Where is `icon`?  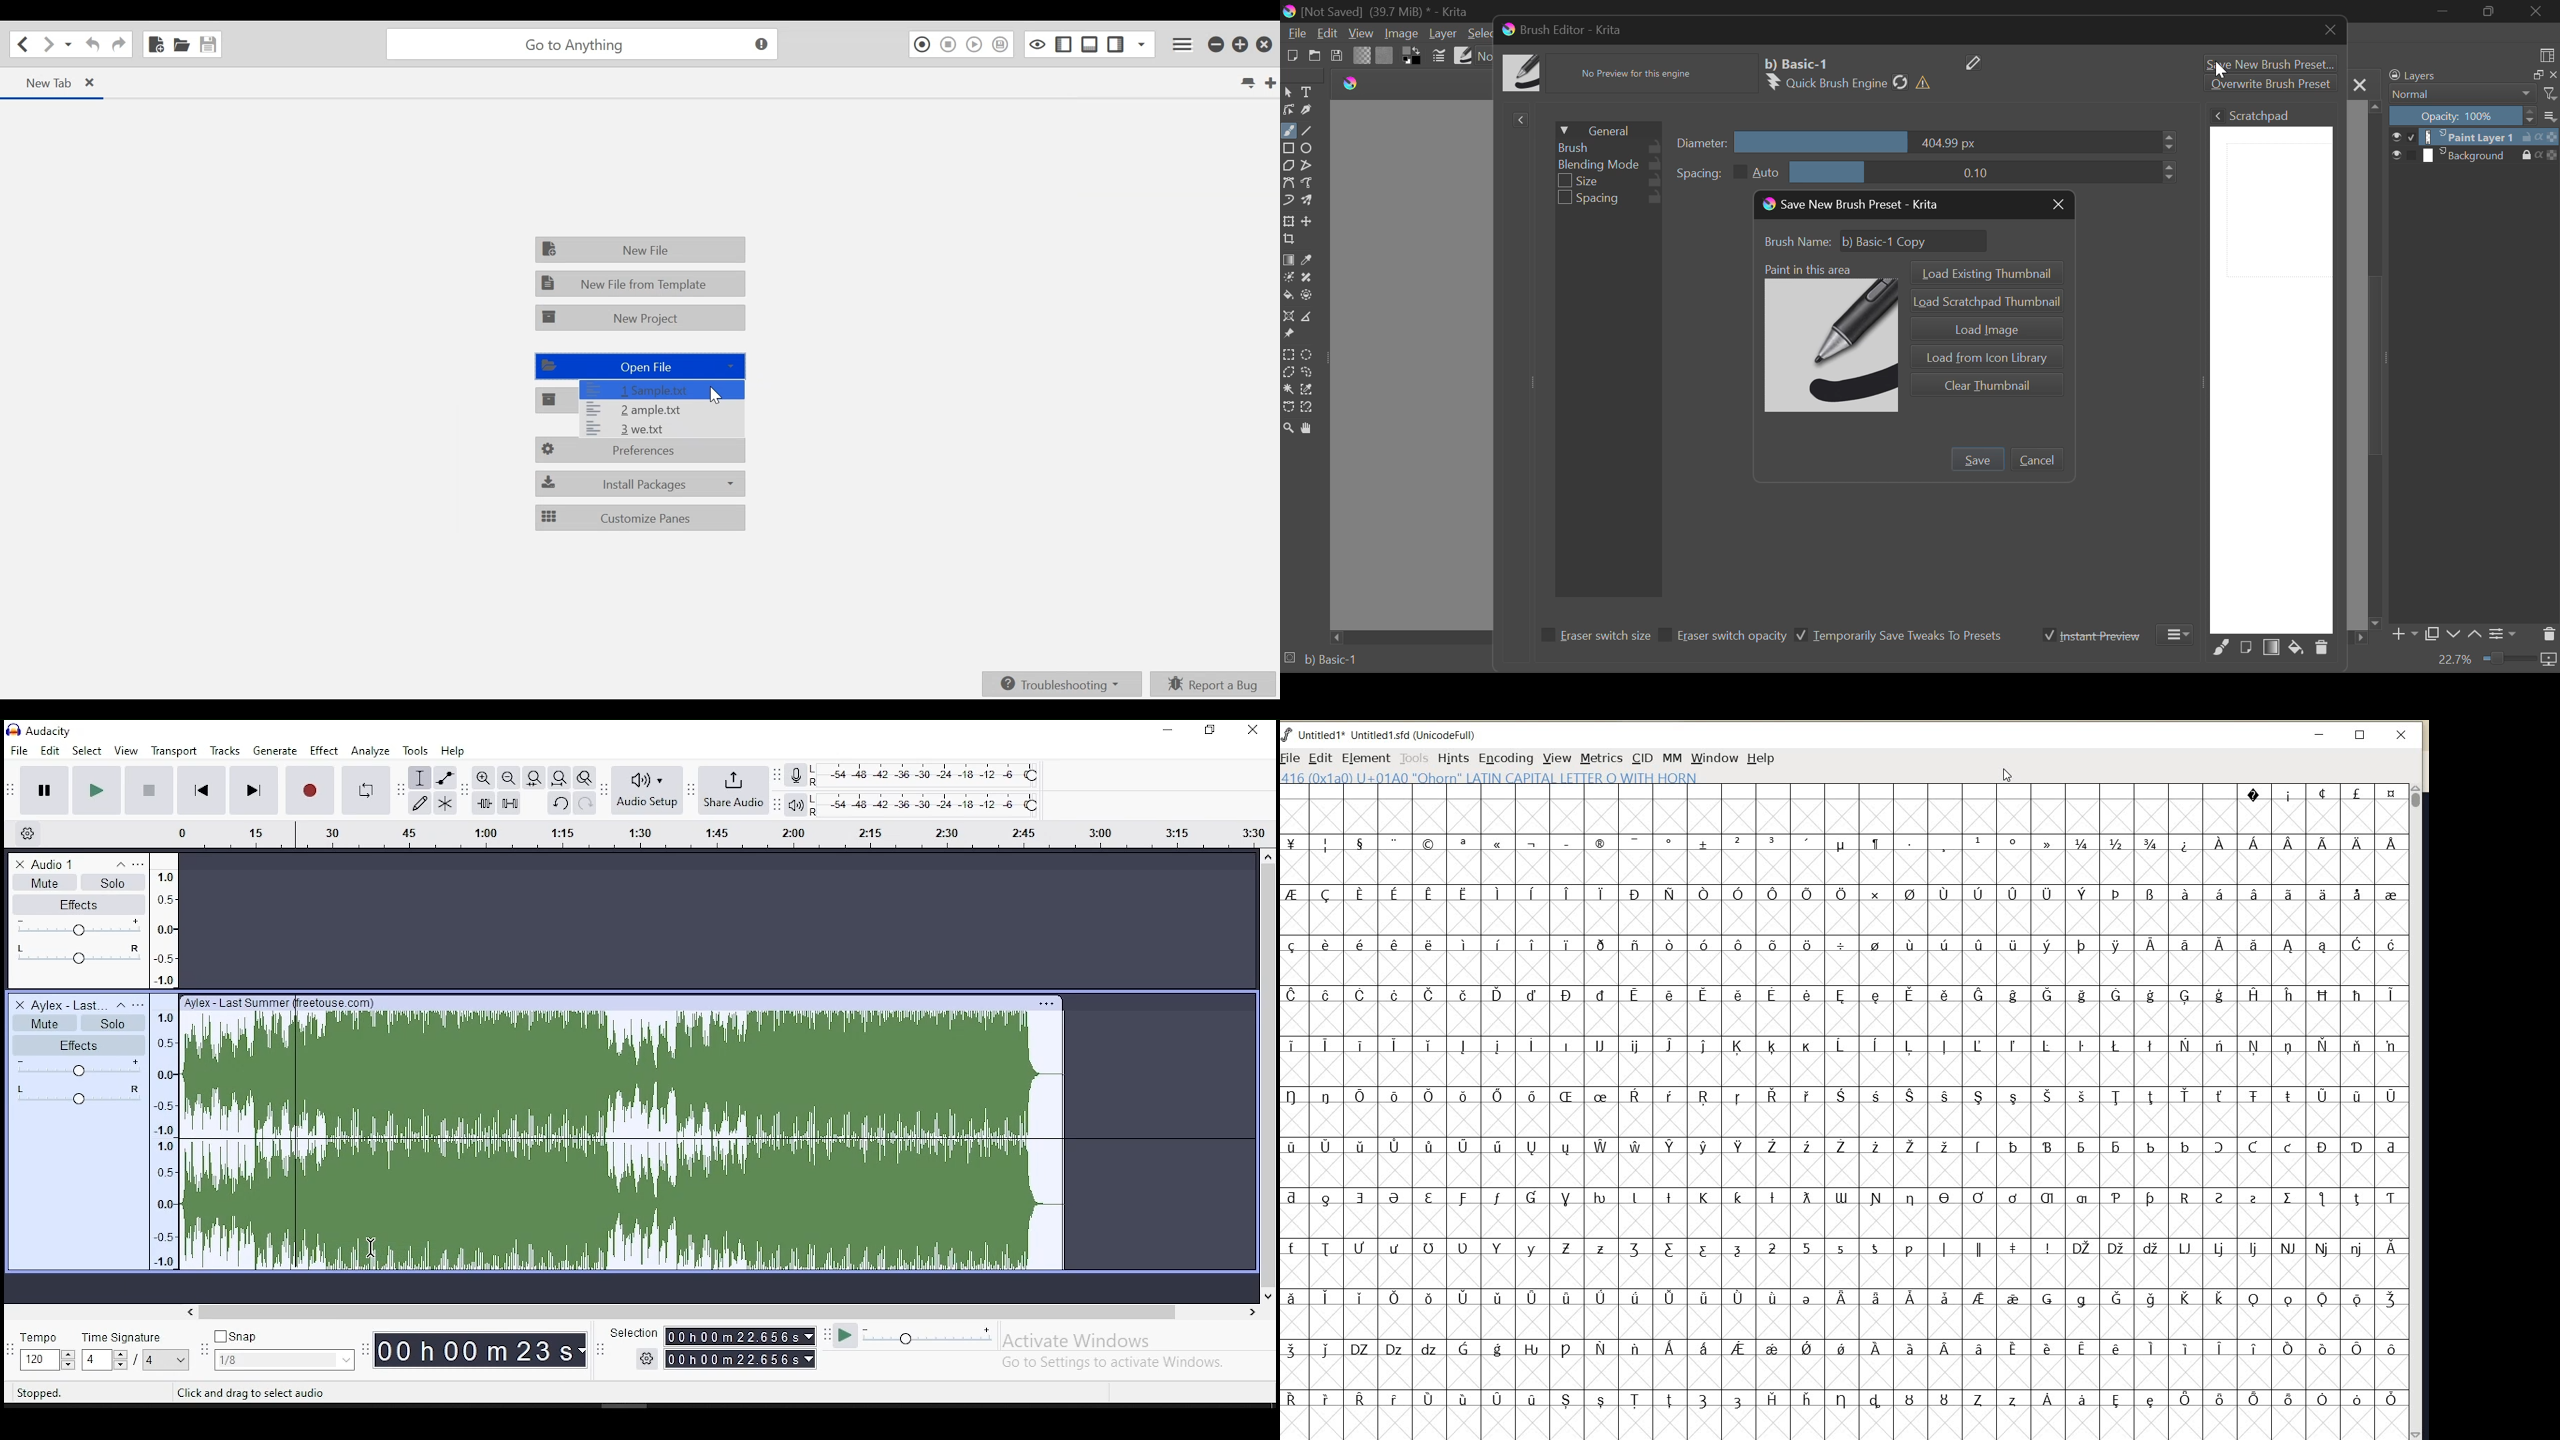 icon is located at coordinates (54, 730).